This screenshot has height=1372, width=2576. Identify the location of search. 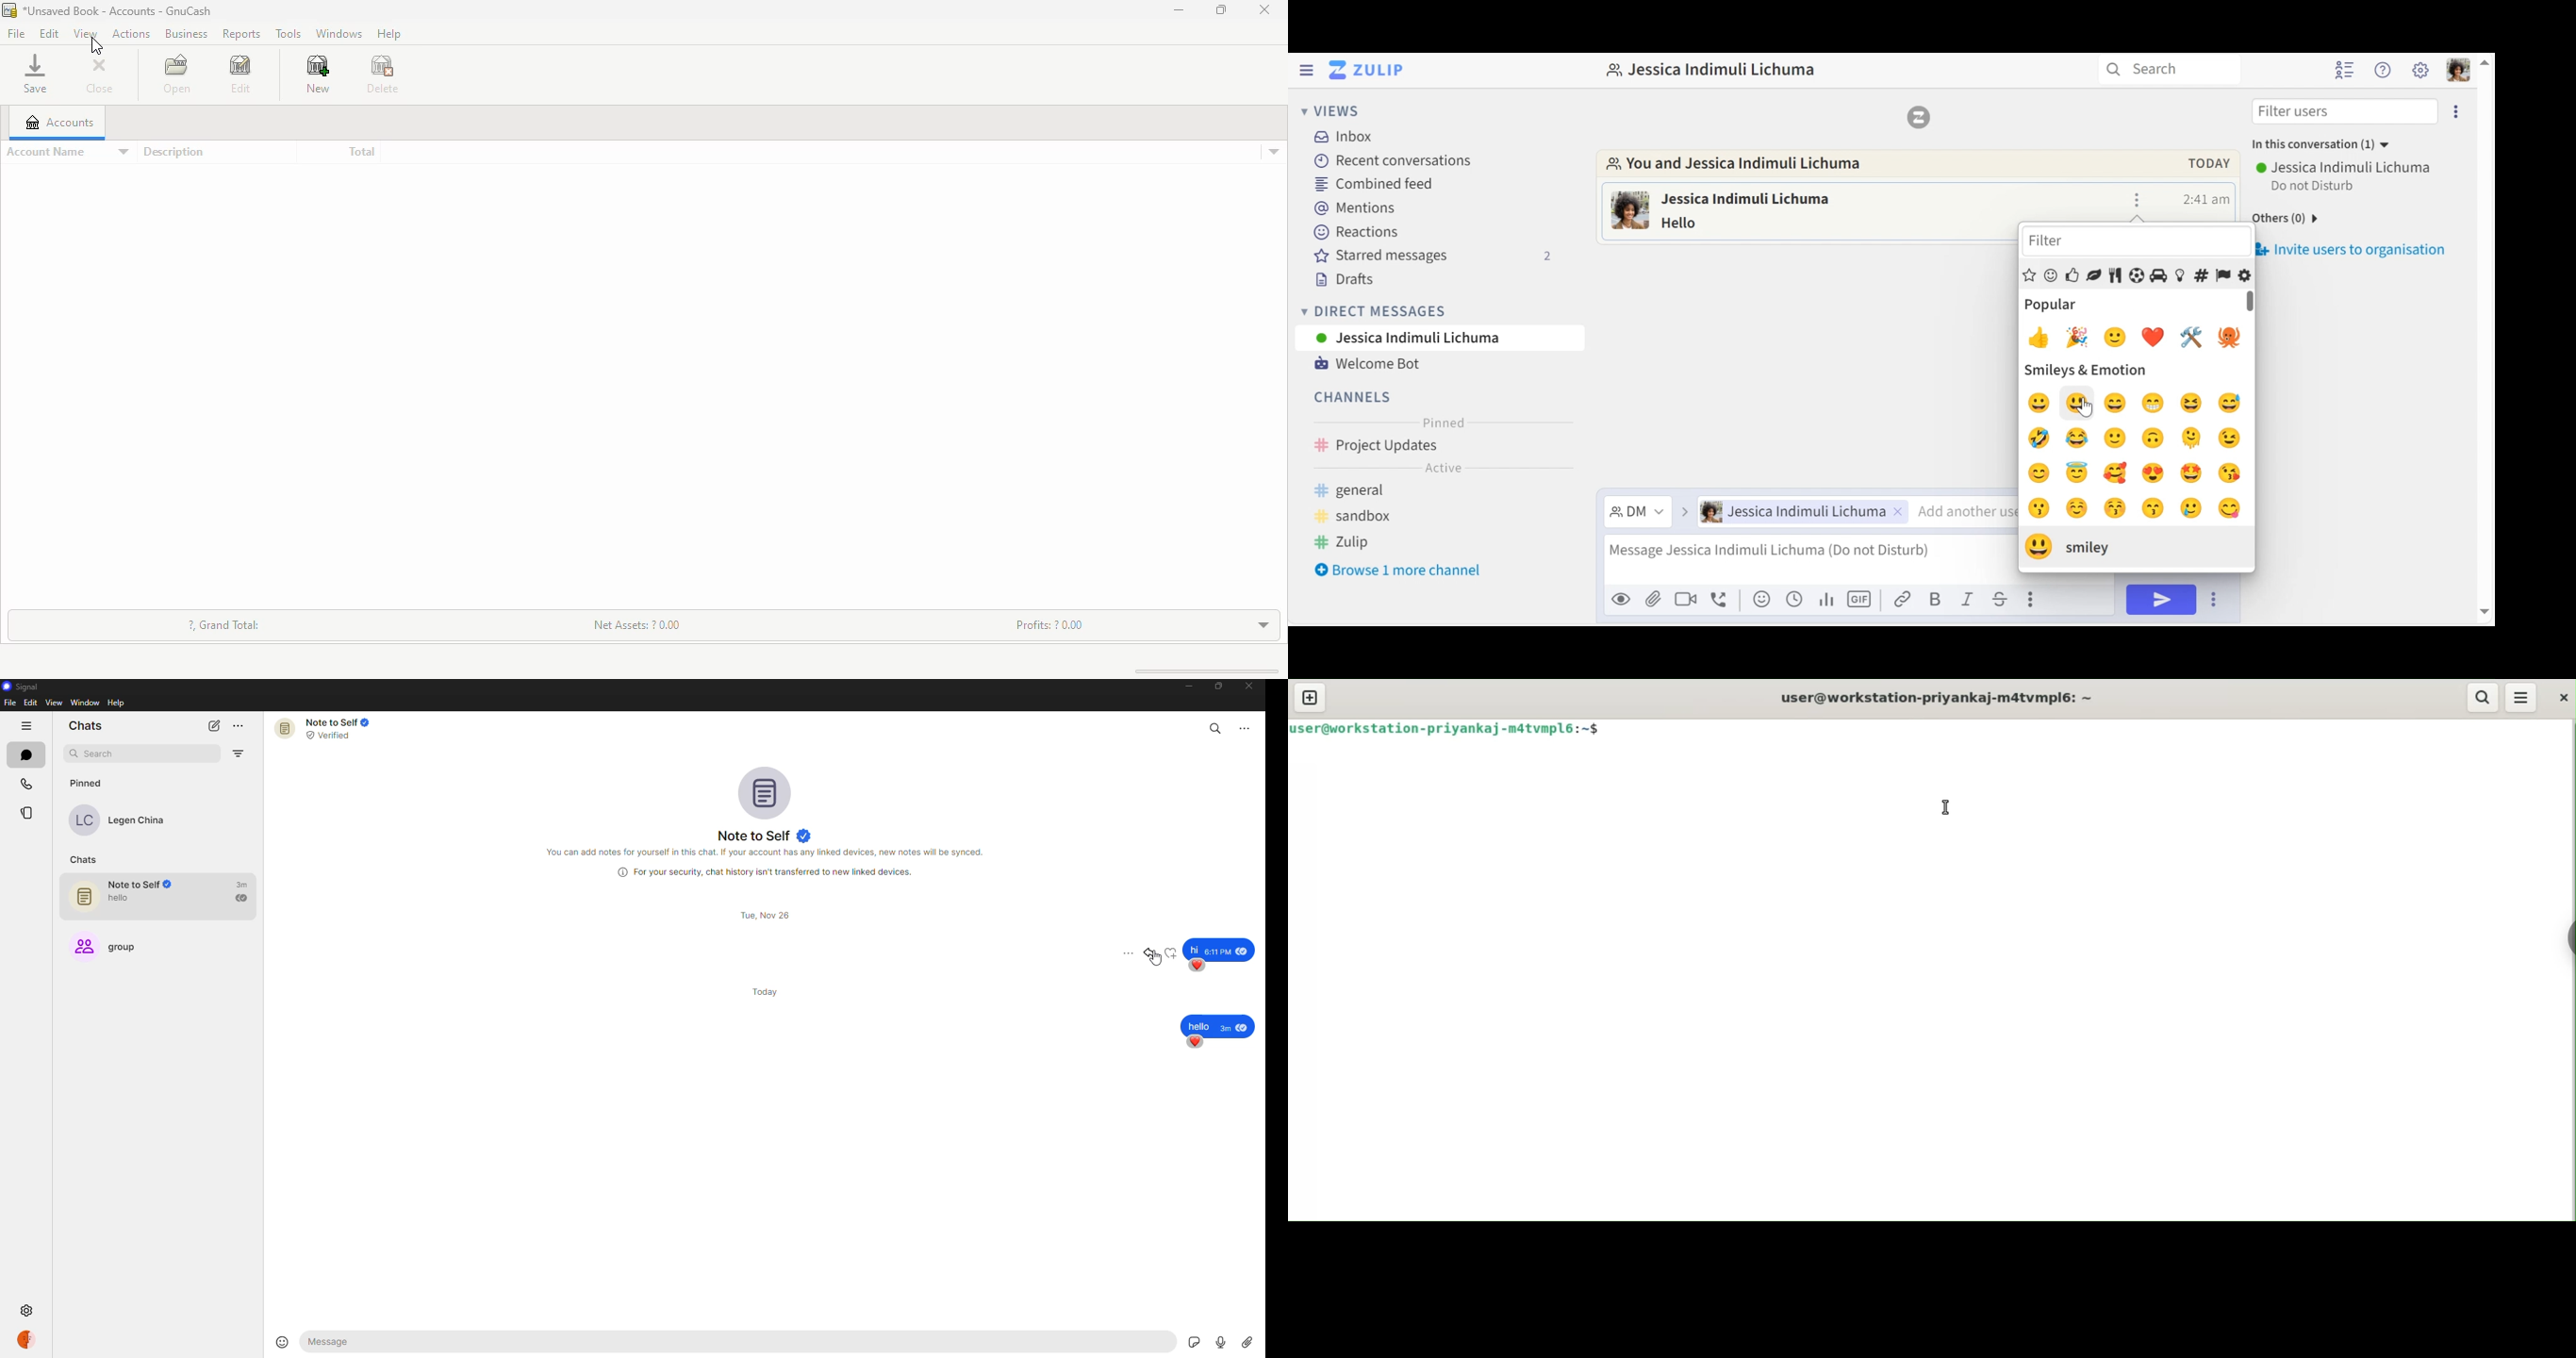
(2167, 70).